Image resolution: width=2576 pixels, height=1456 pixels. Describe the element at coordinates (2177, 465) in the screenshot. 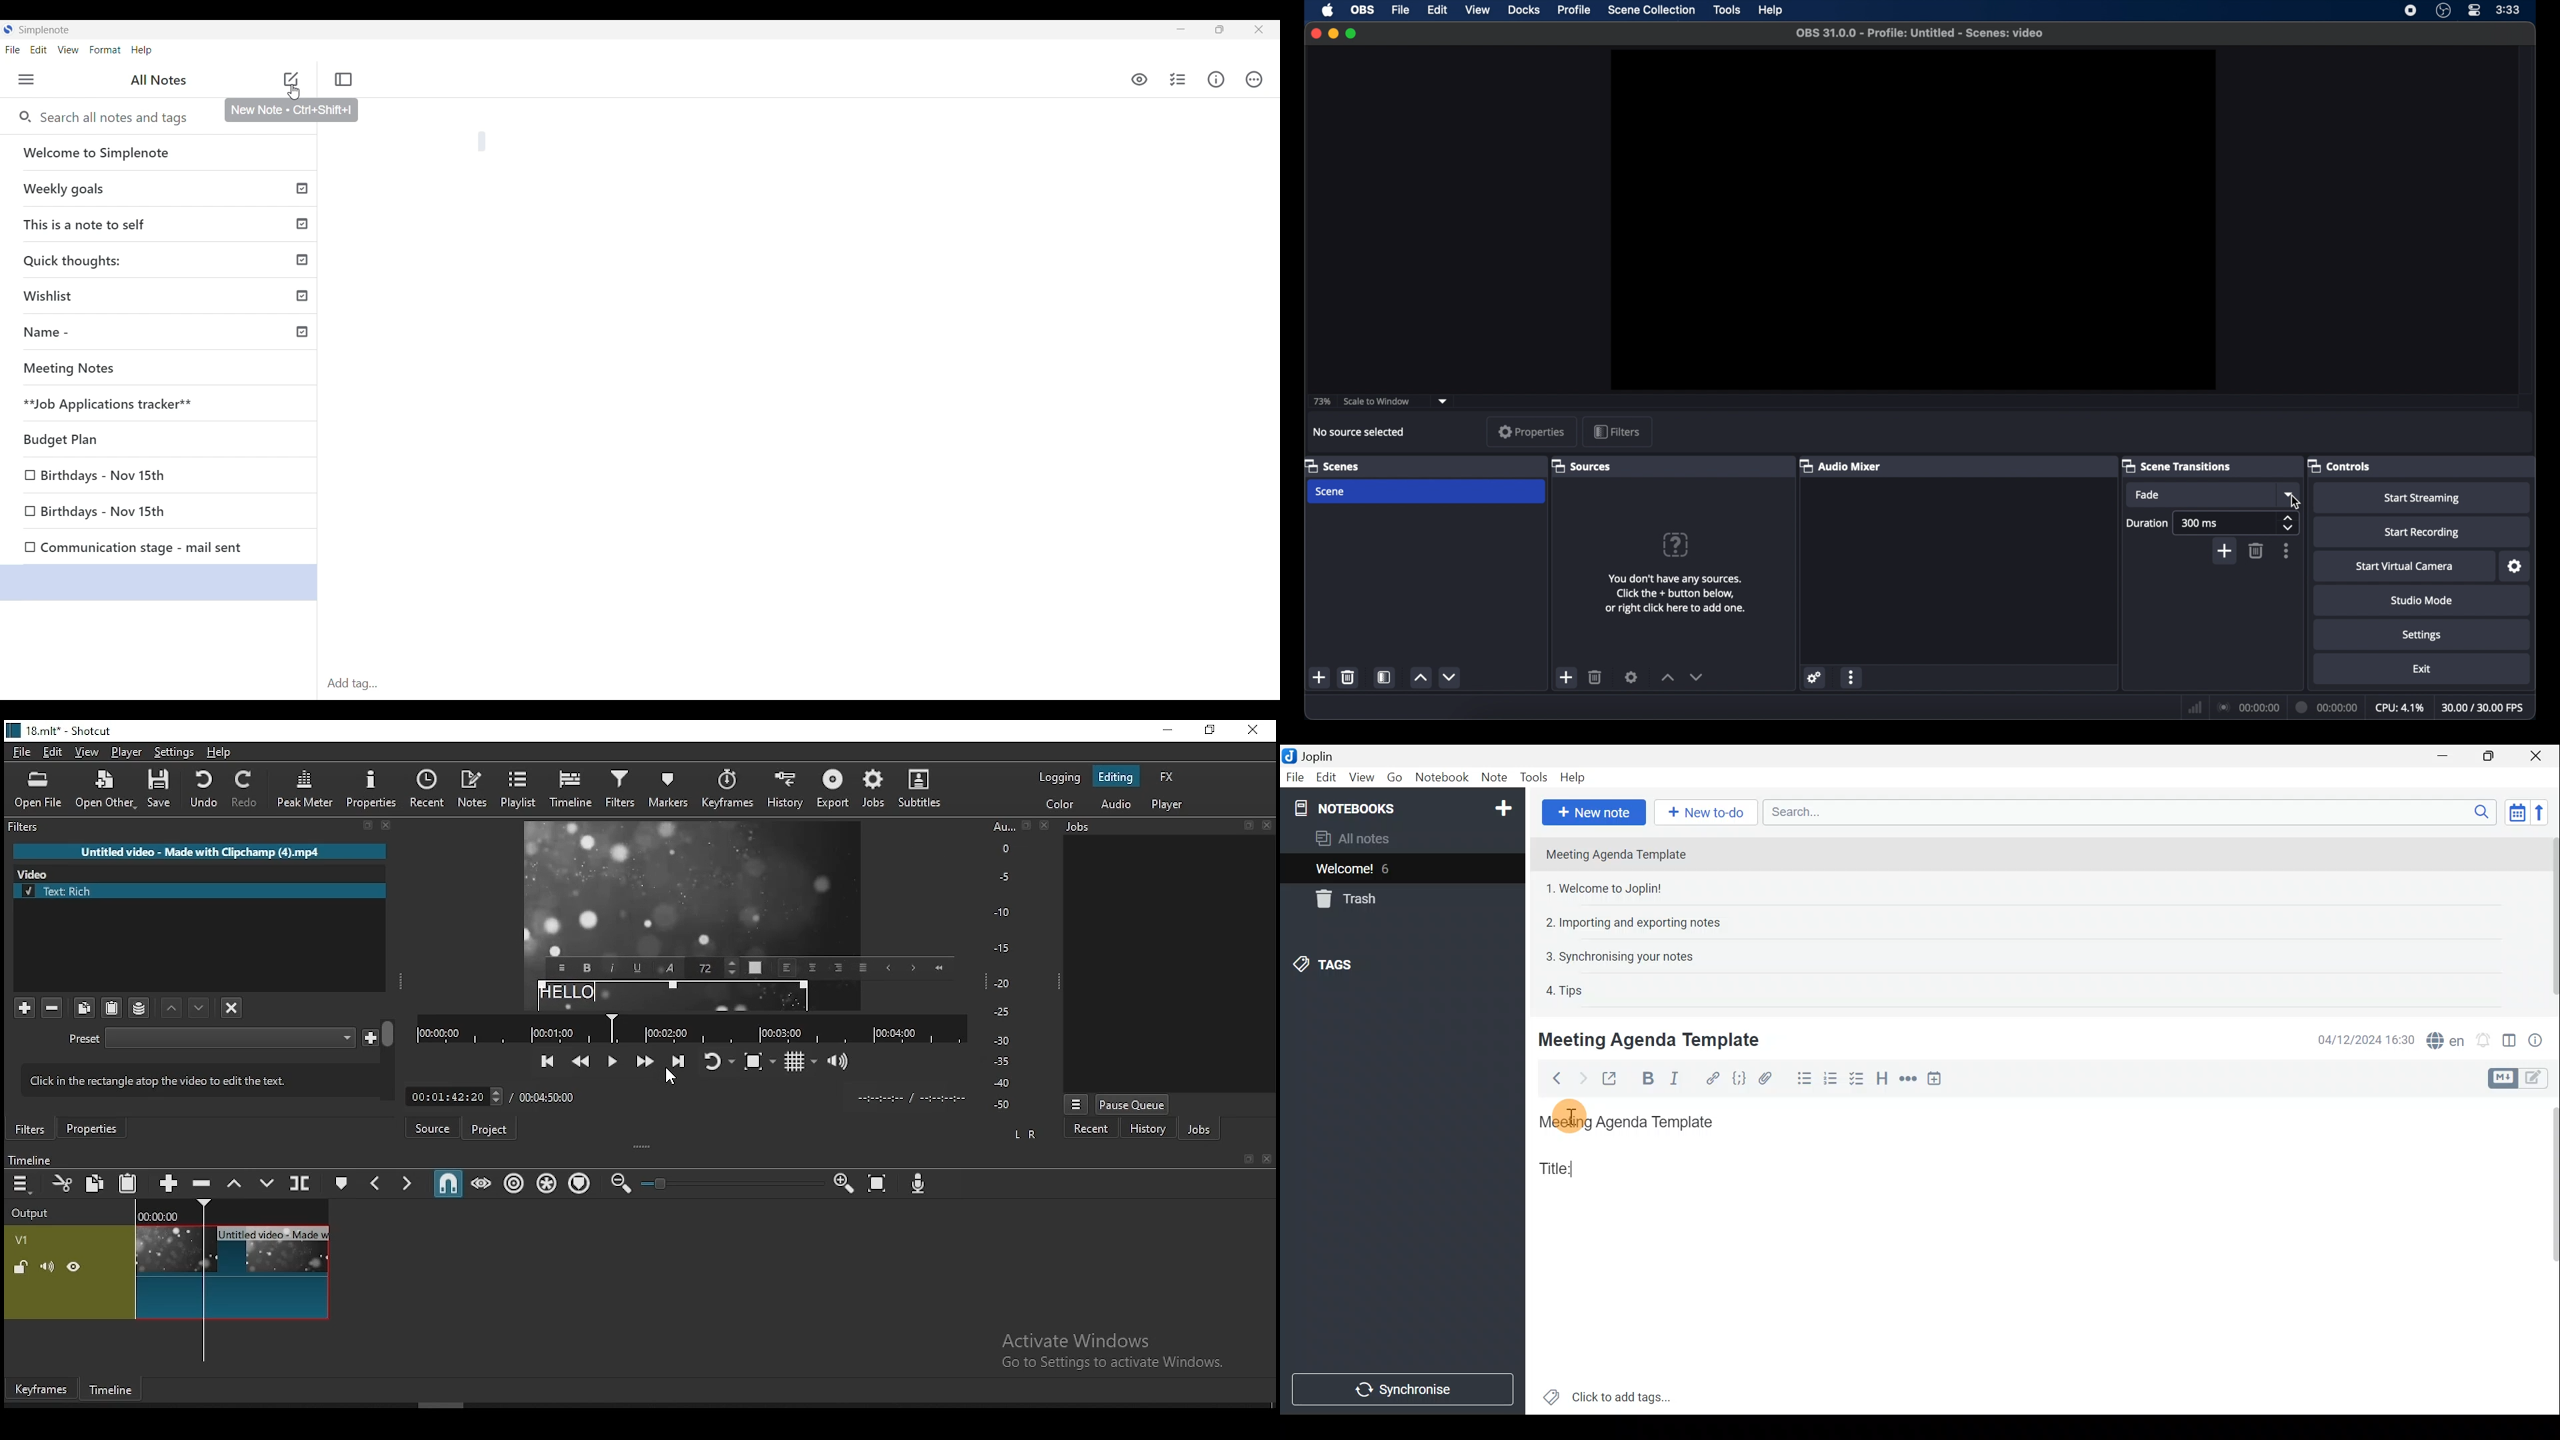

I see `scene transitions` at that location.